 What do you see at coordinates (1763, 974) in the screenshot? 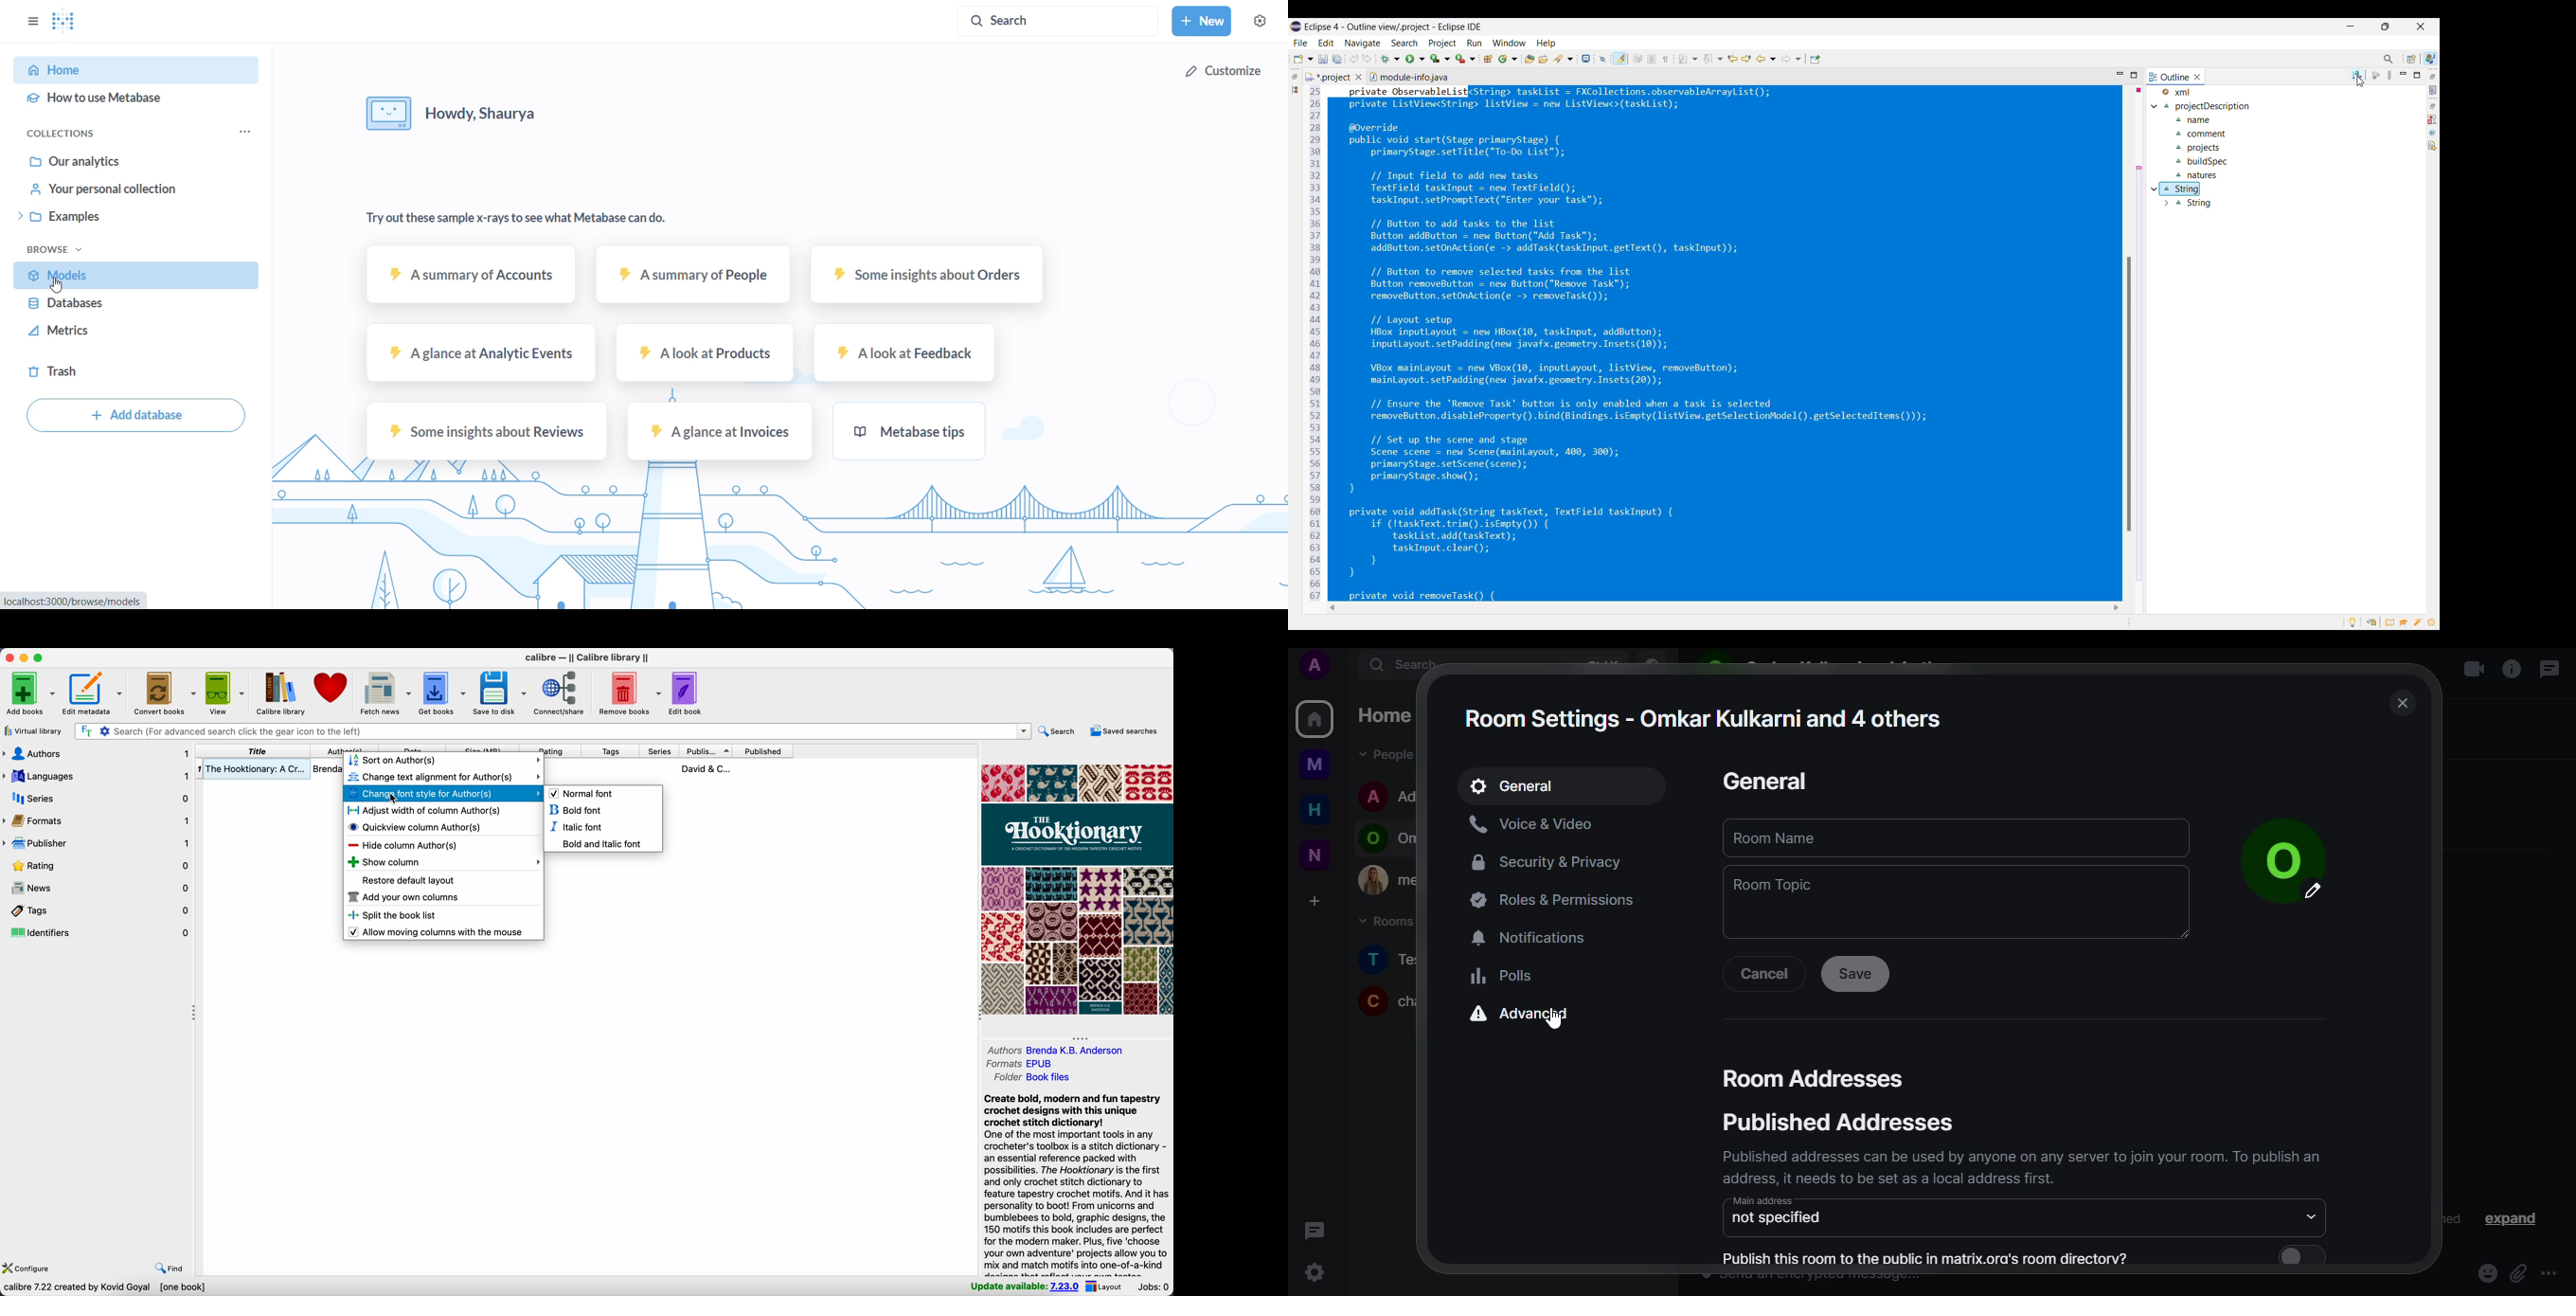
I see `cancel` at bounding box center [1763, 974].